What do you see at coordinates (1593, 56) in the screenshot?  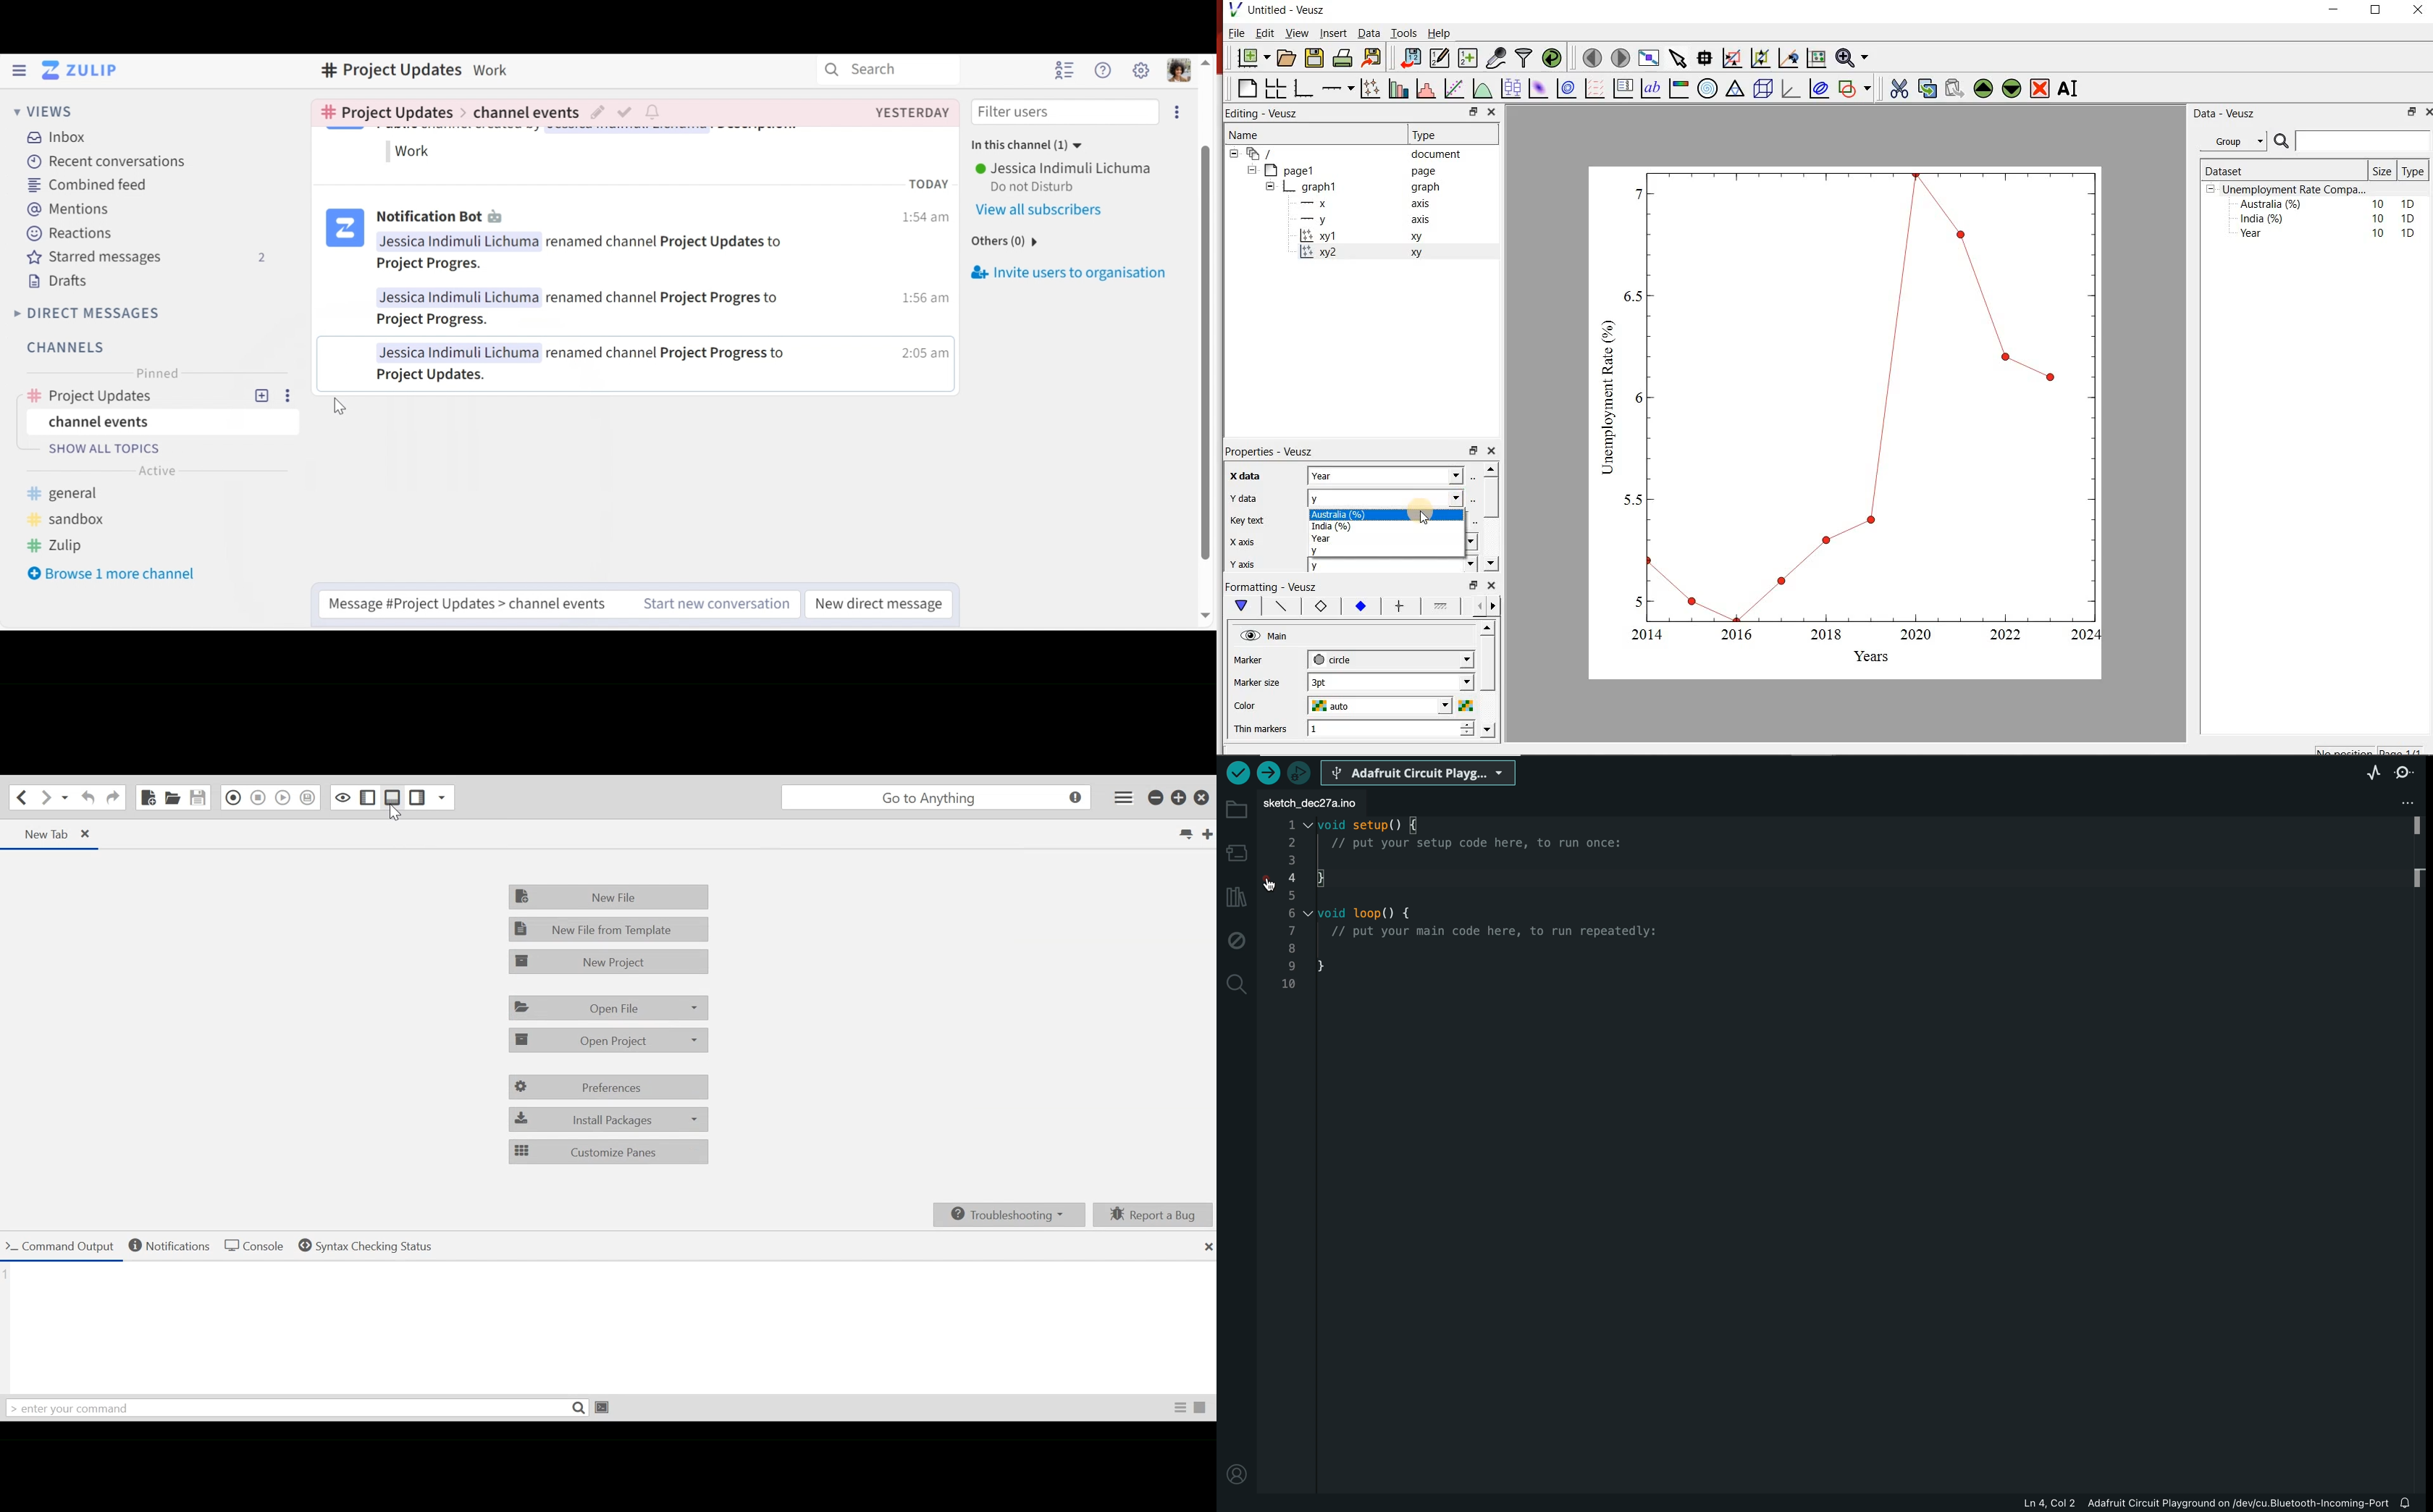 I see `move to previous page` at bounding box center [1593, 56].